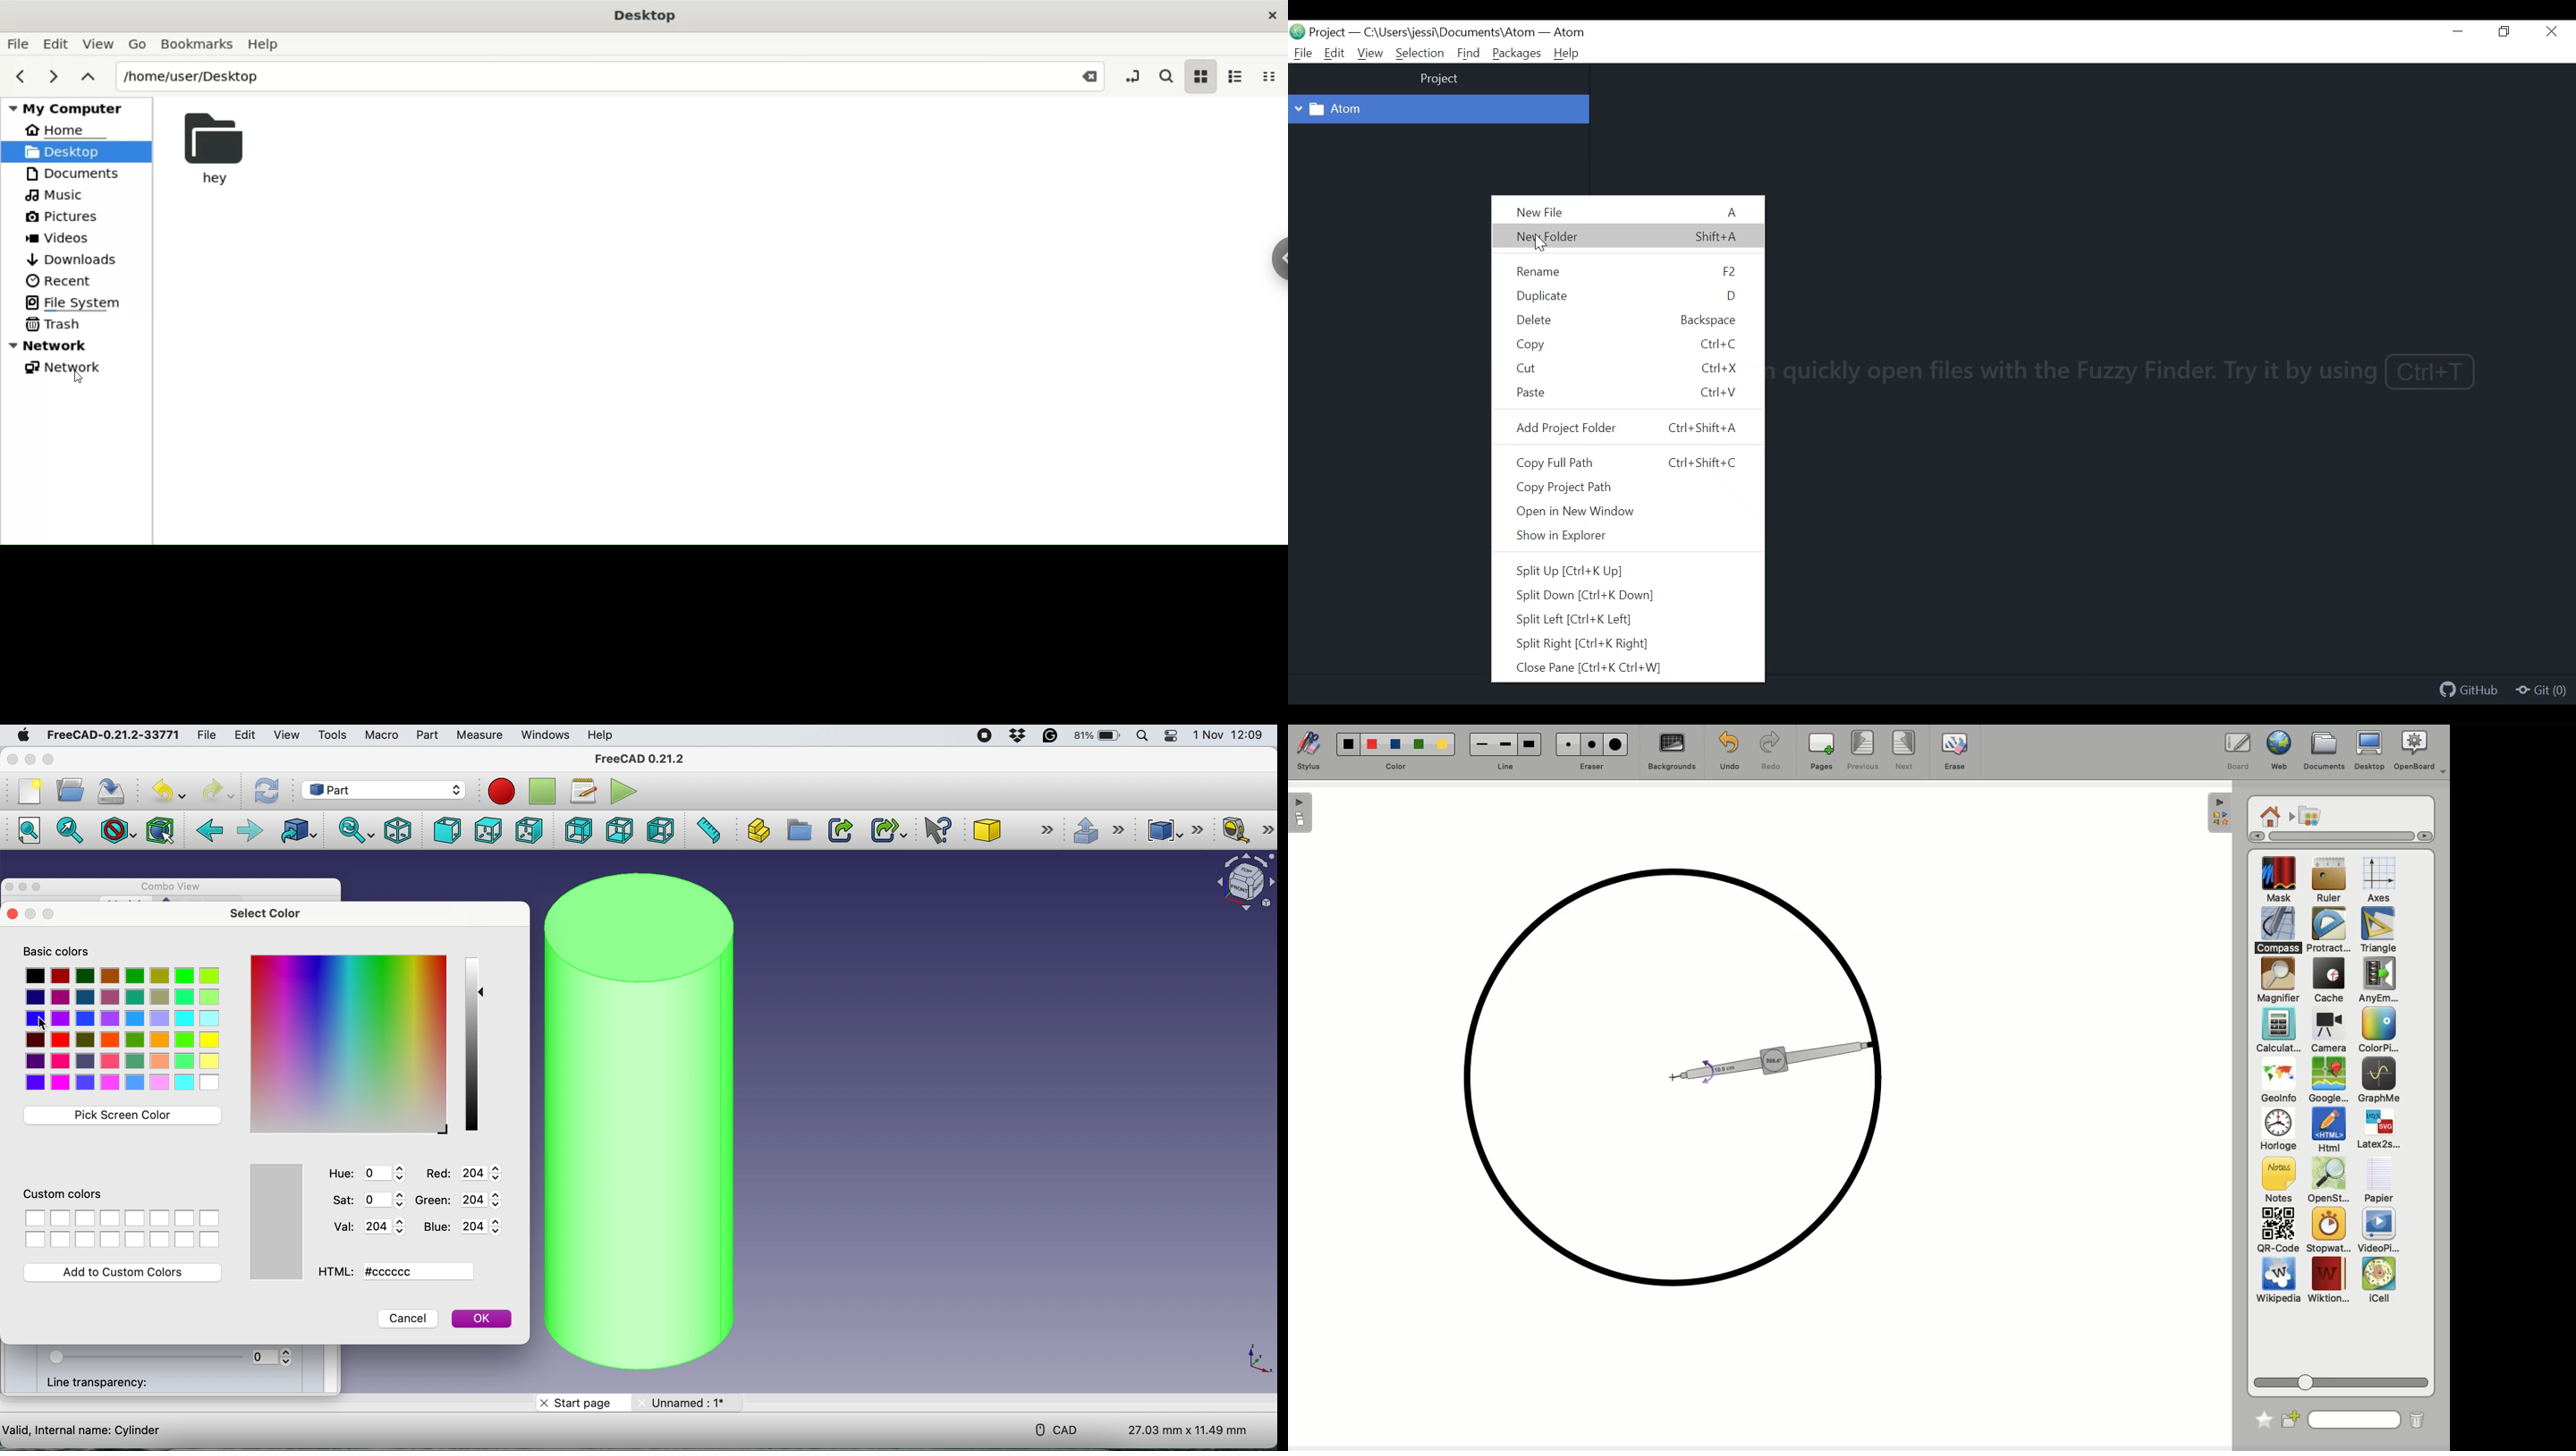 The image size is (2576, 1456). I want to click on sync view, so click(354, 830).